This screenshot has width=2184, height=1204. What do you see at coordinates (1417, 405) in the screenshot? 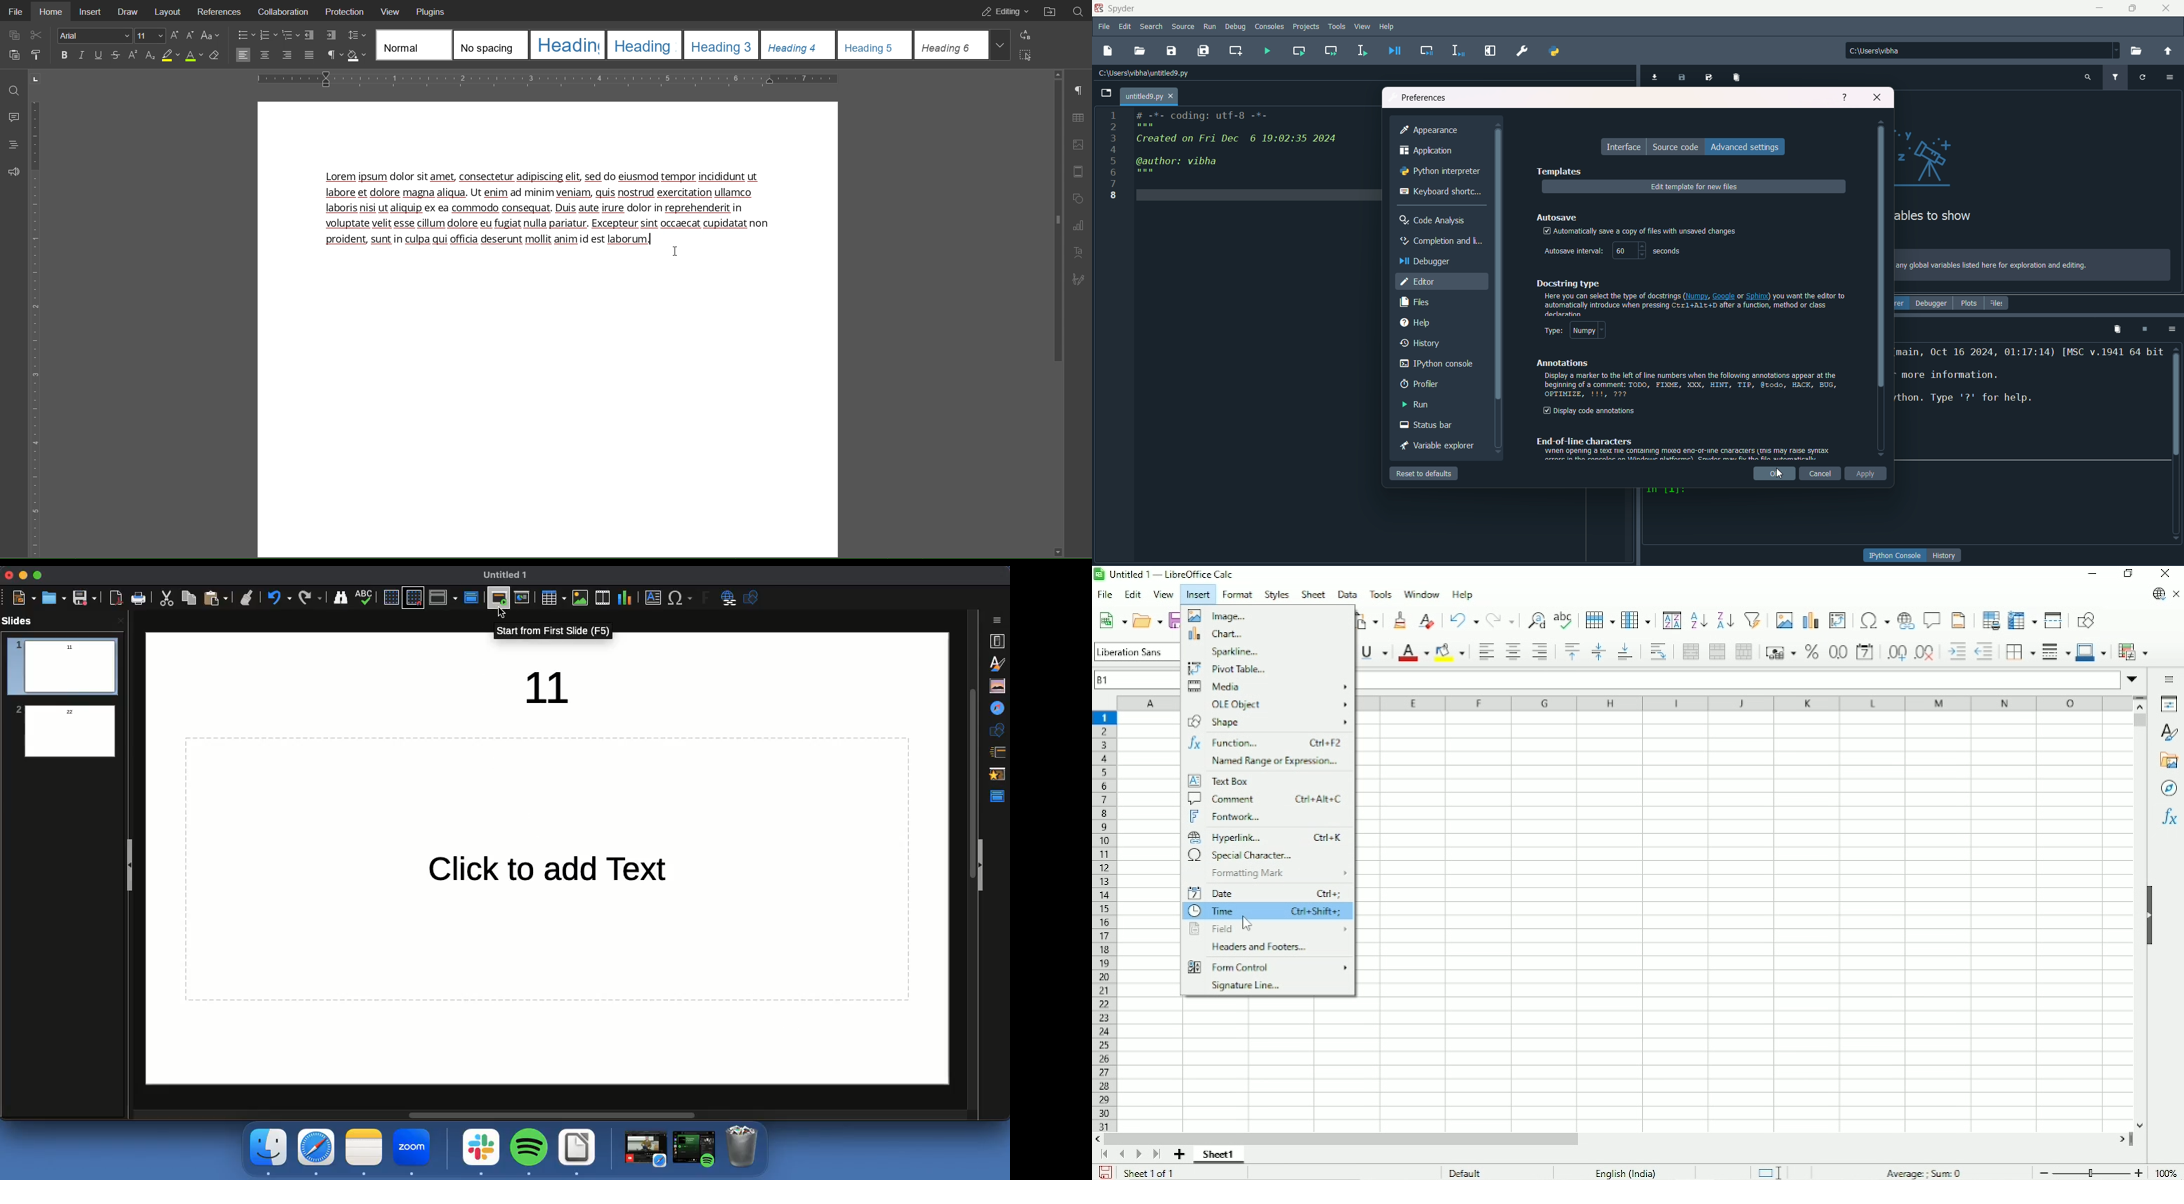
I see `run` at bounding box center [1417, 405].